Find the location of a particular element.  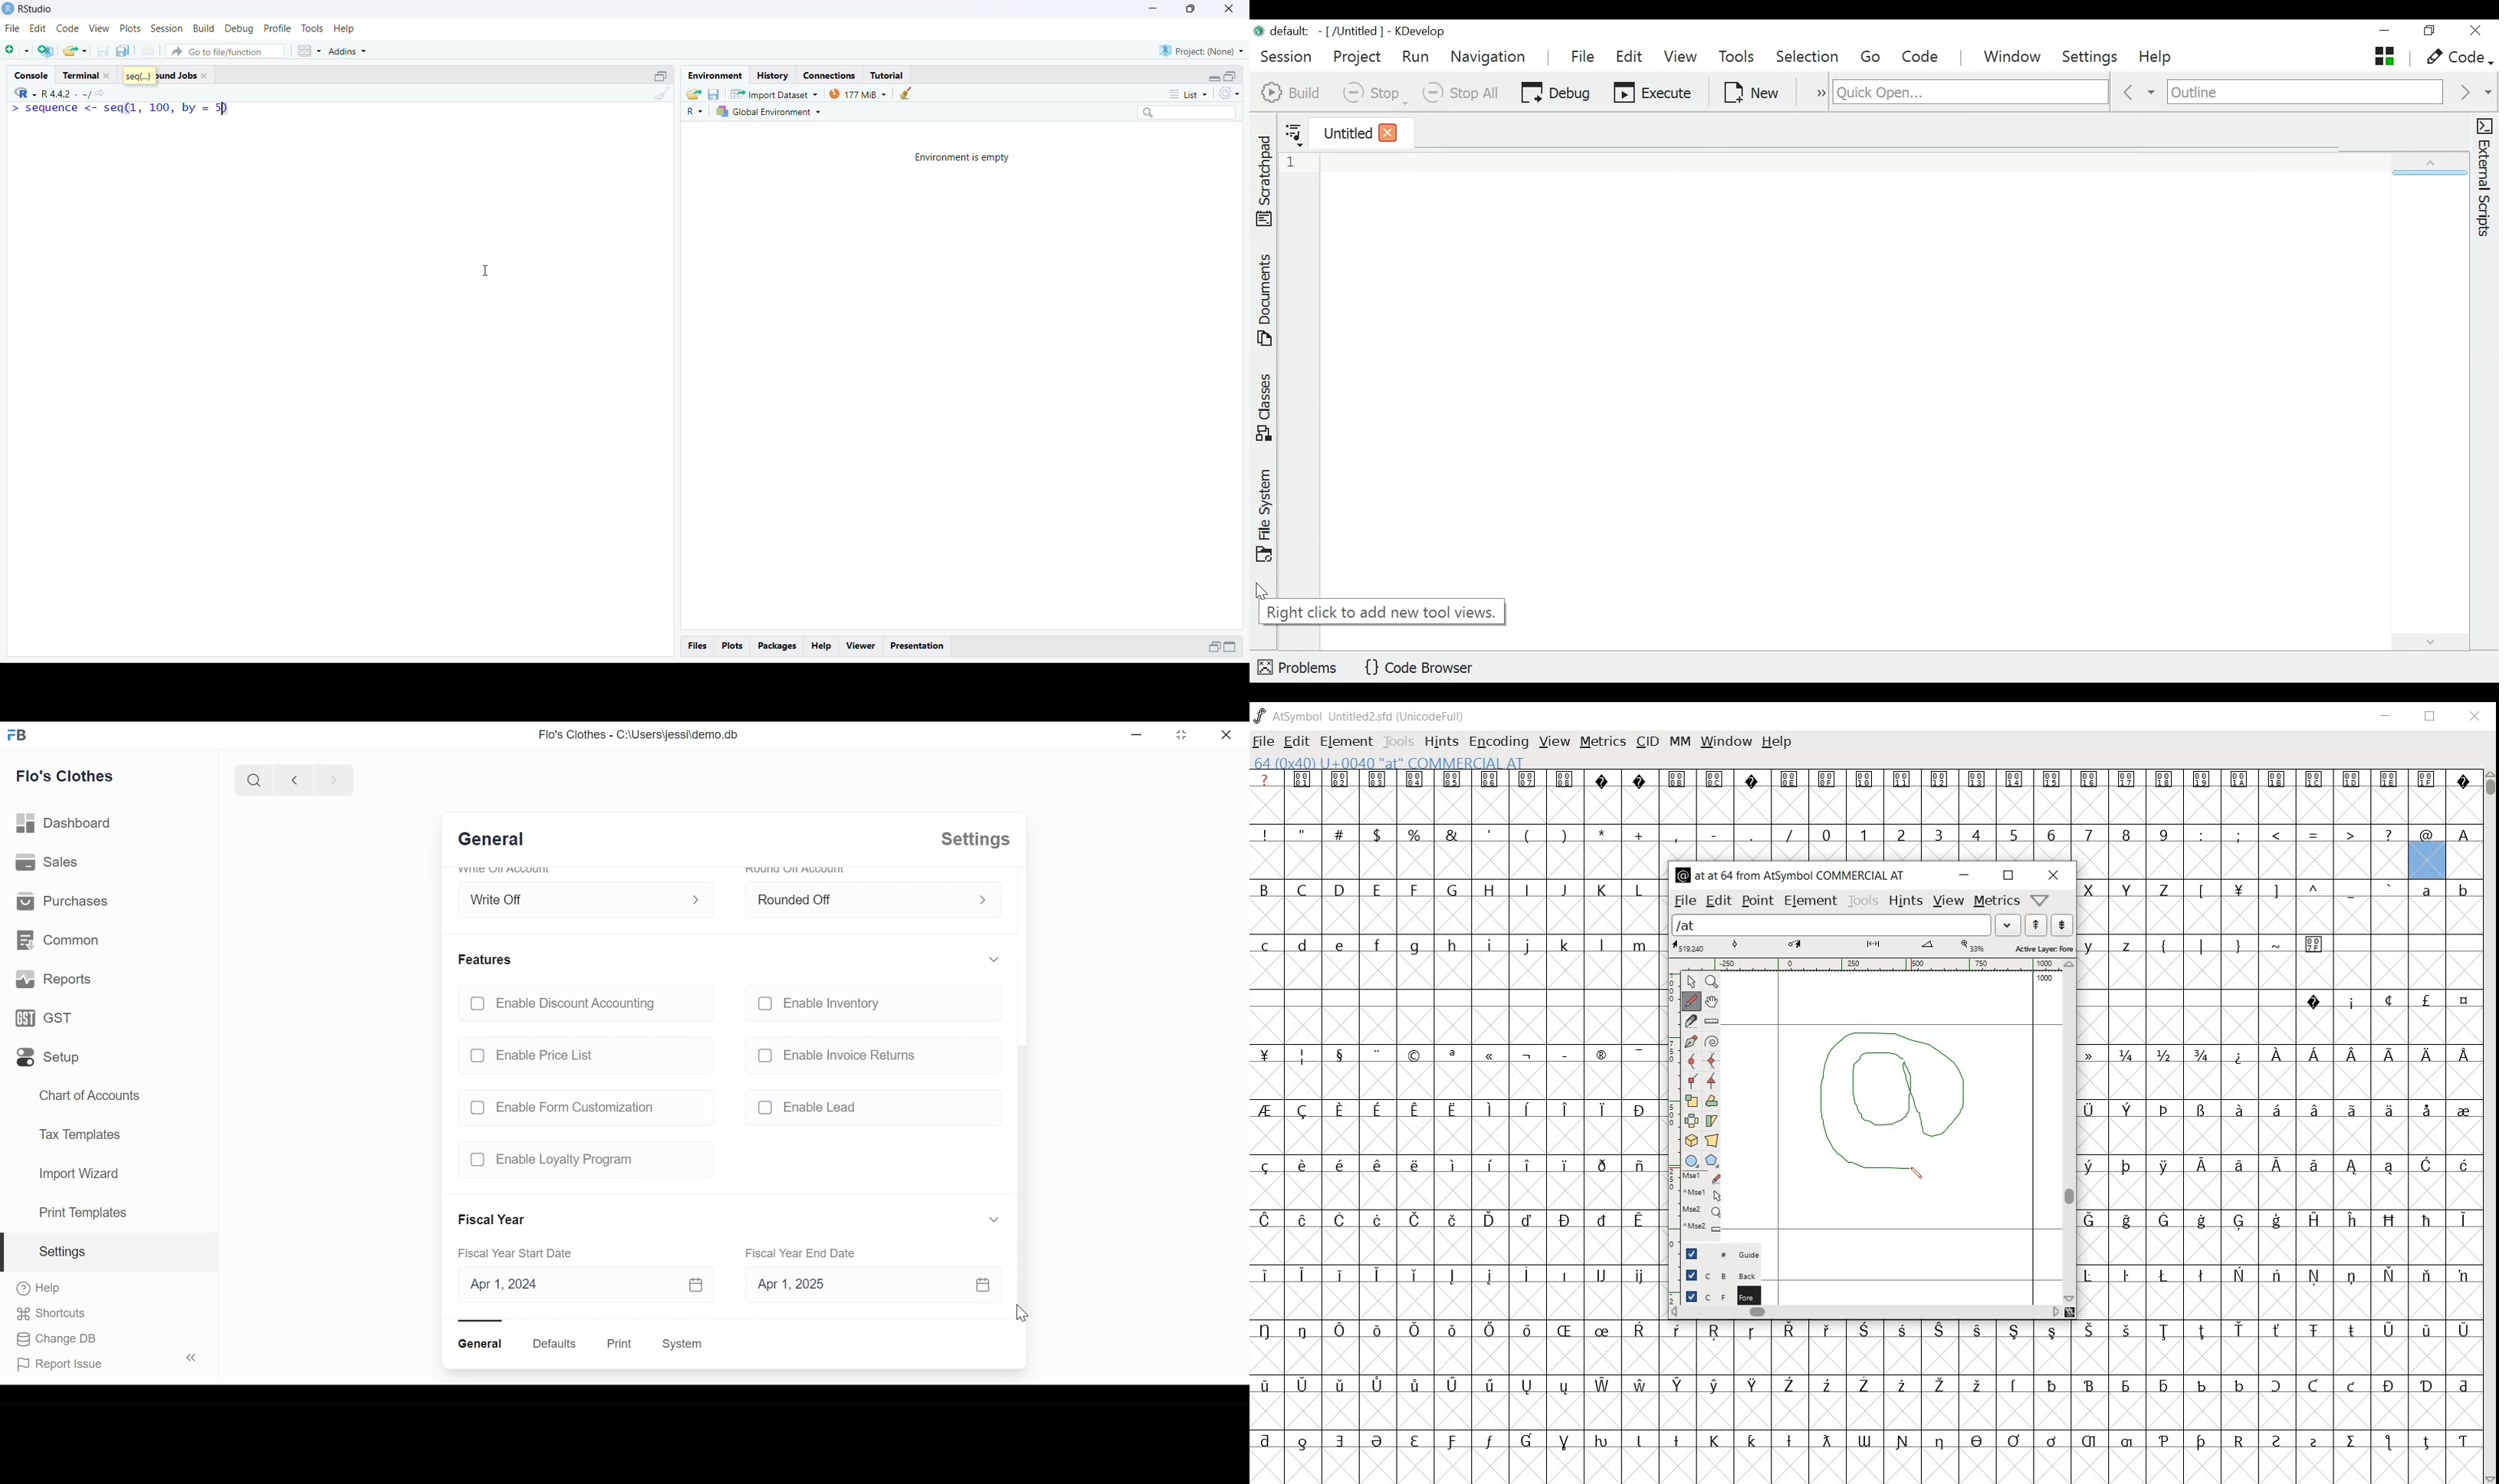

close is located at coordinates (204, 76).